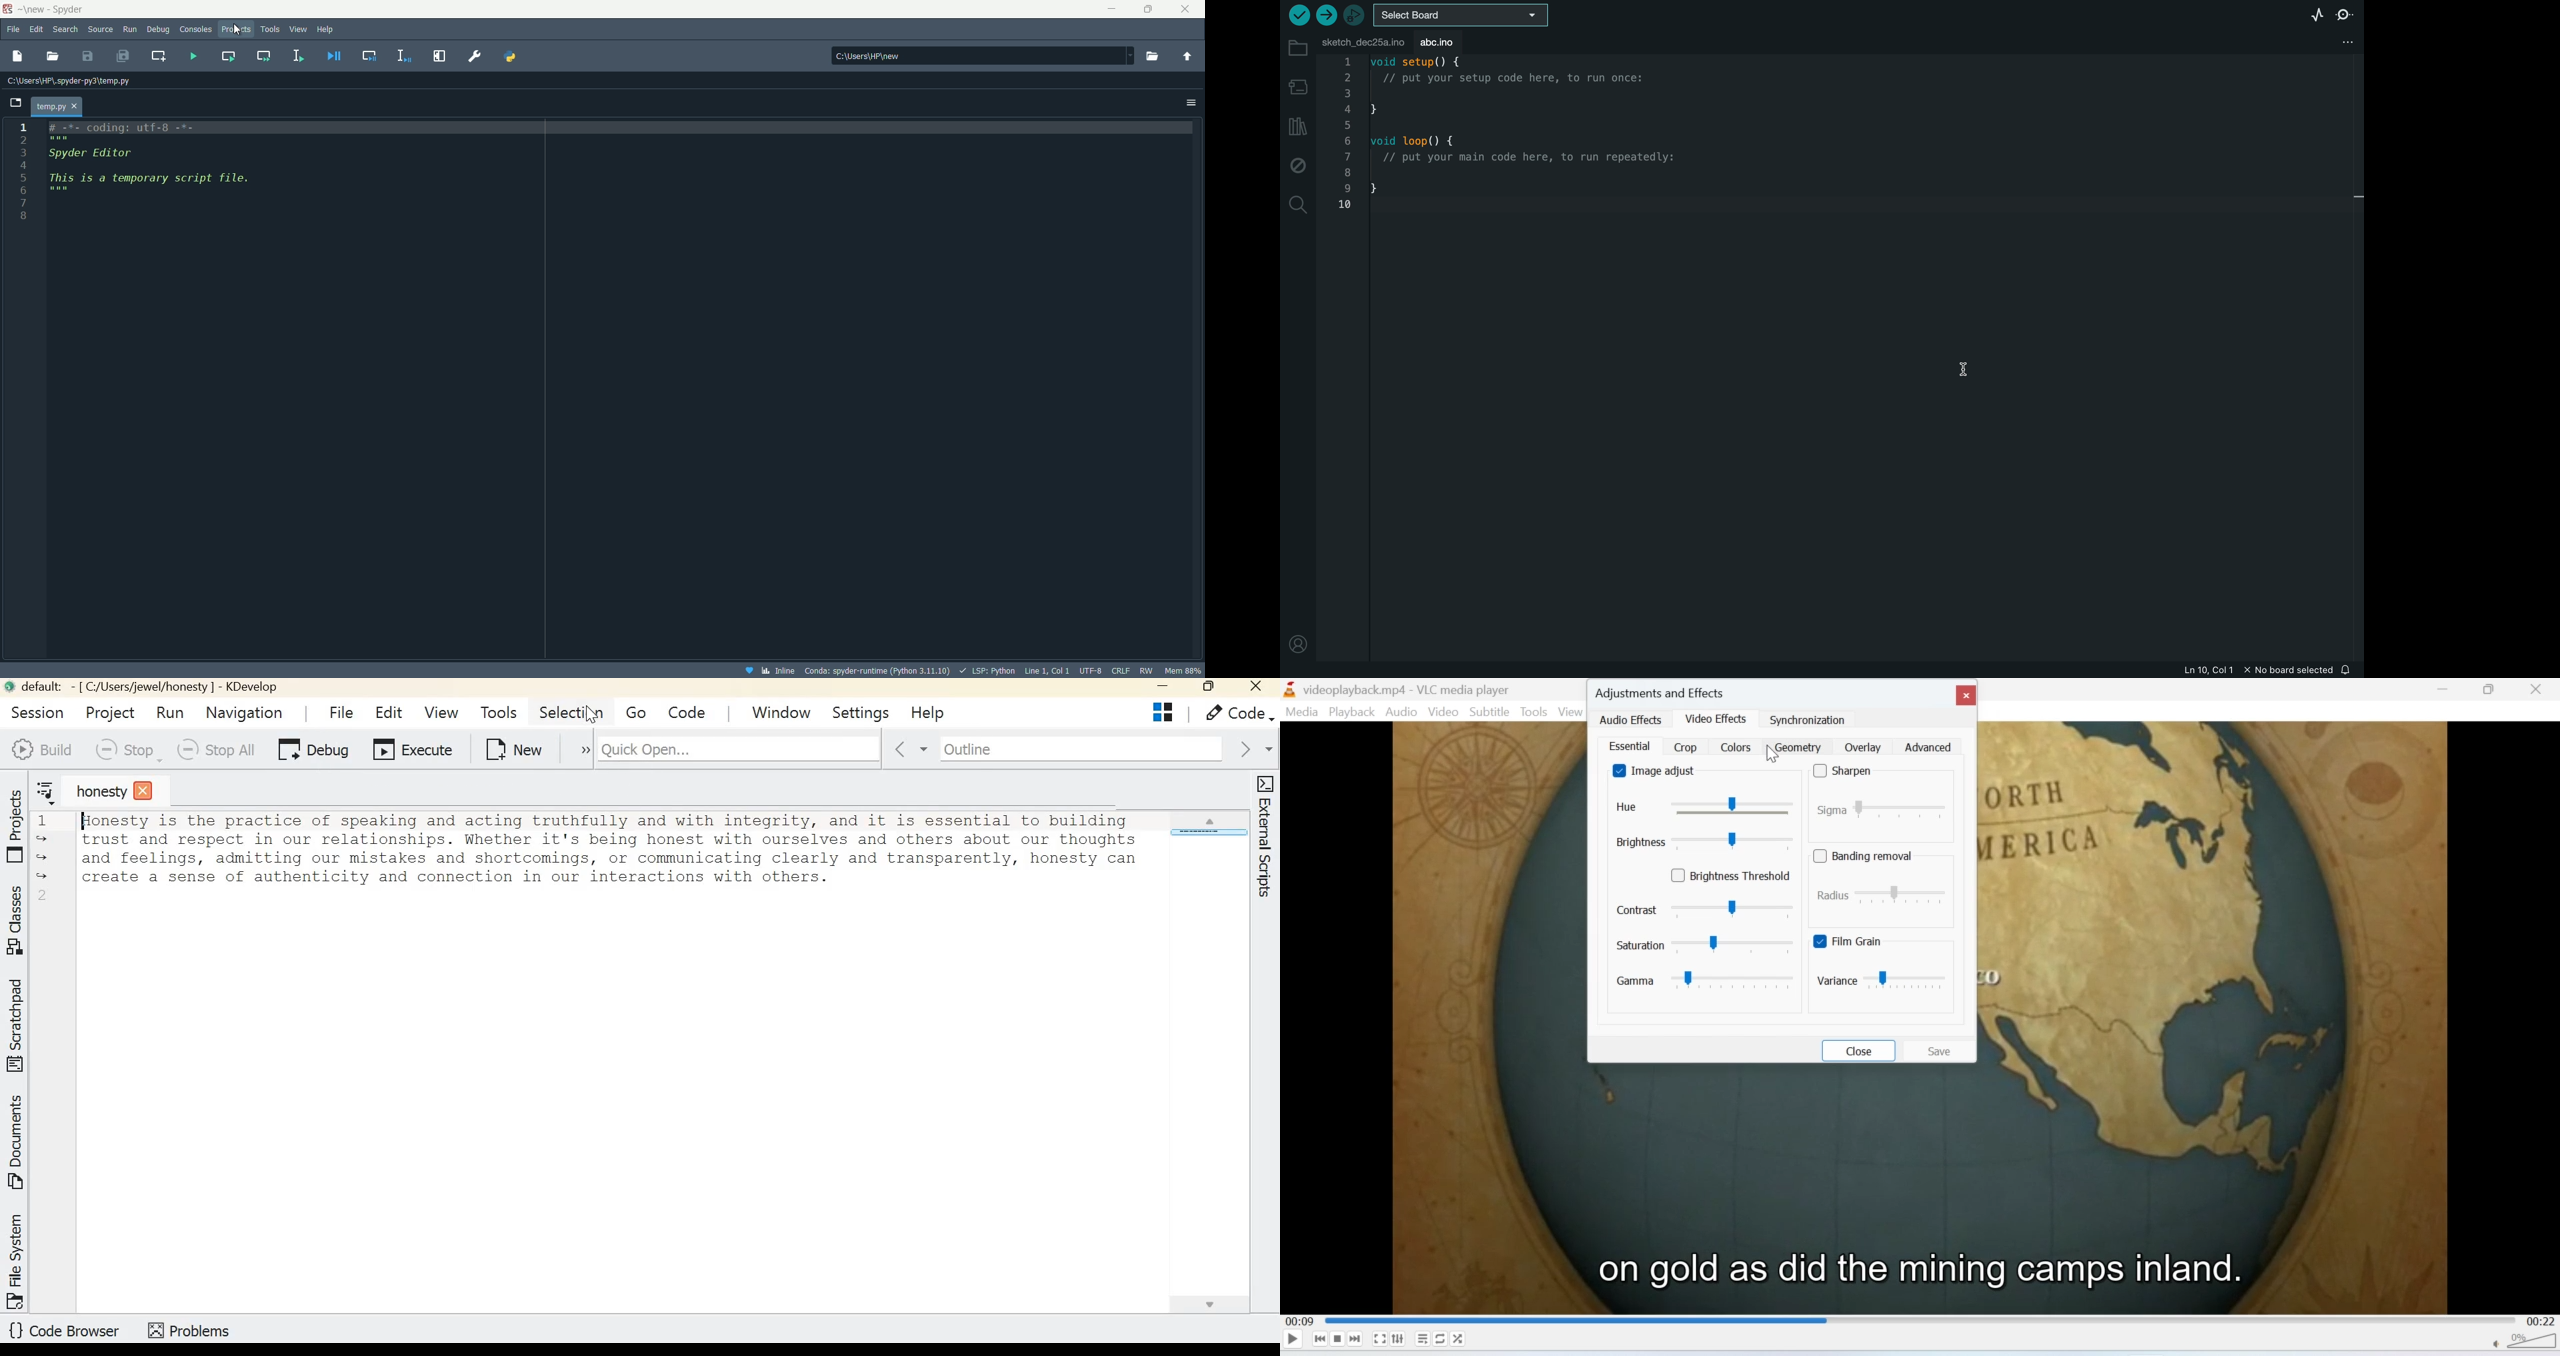  I want to click on Browse tab, so click(16, 101).